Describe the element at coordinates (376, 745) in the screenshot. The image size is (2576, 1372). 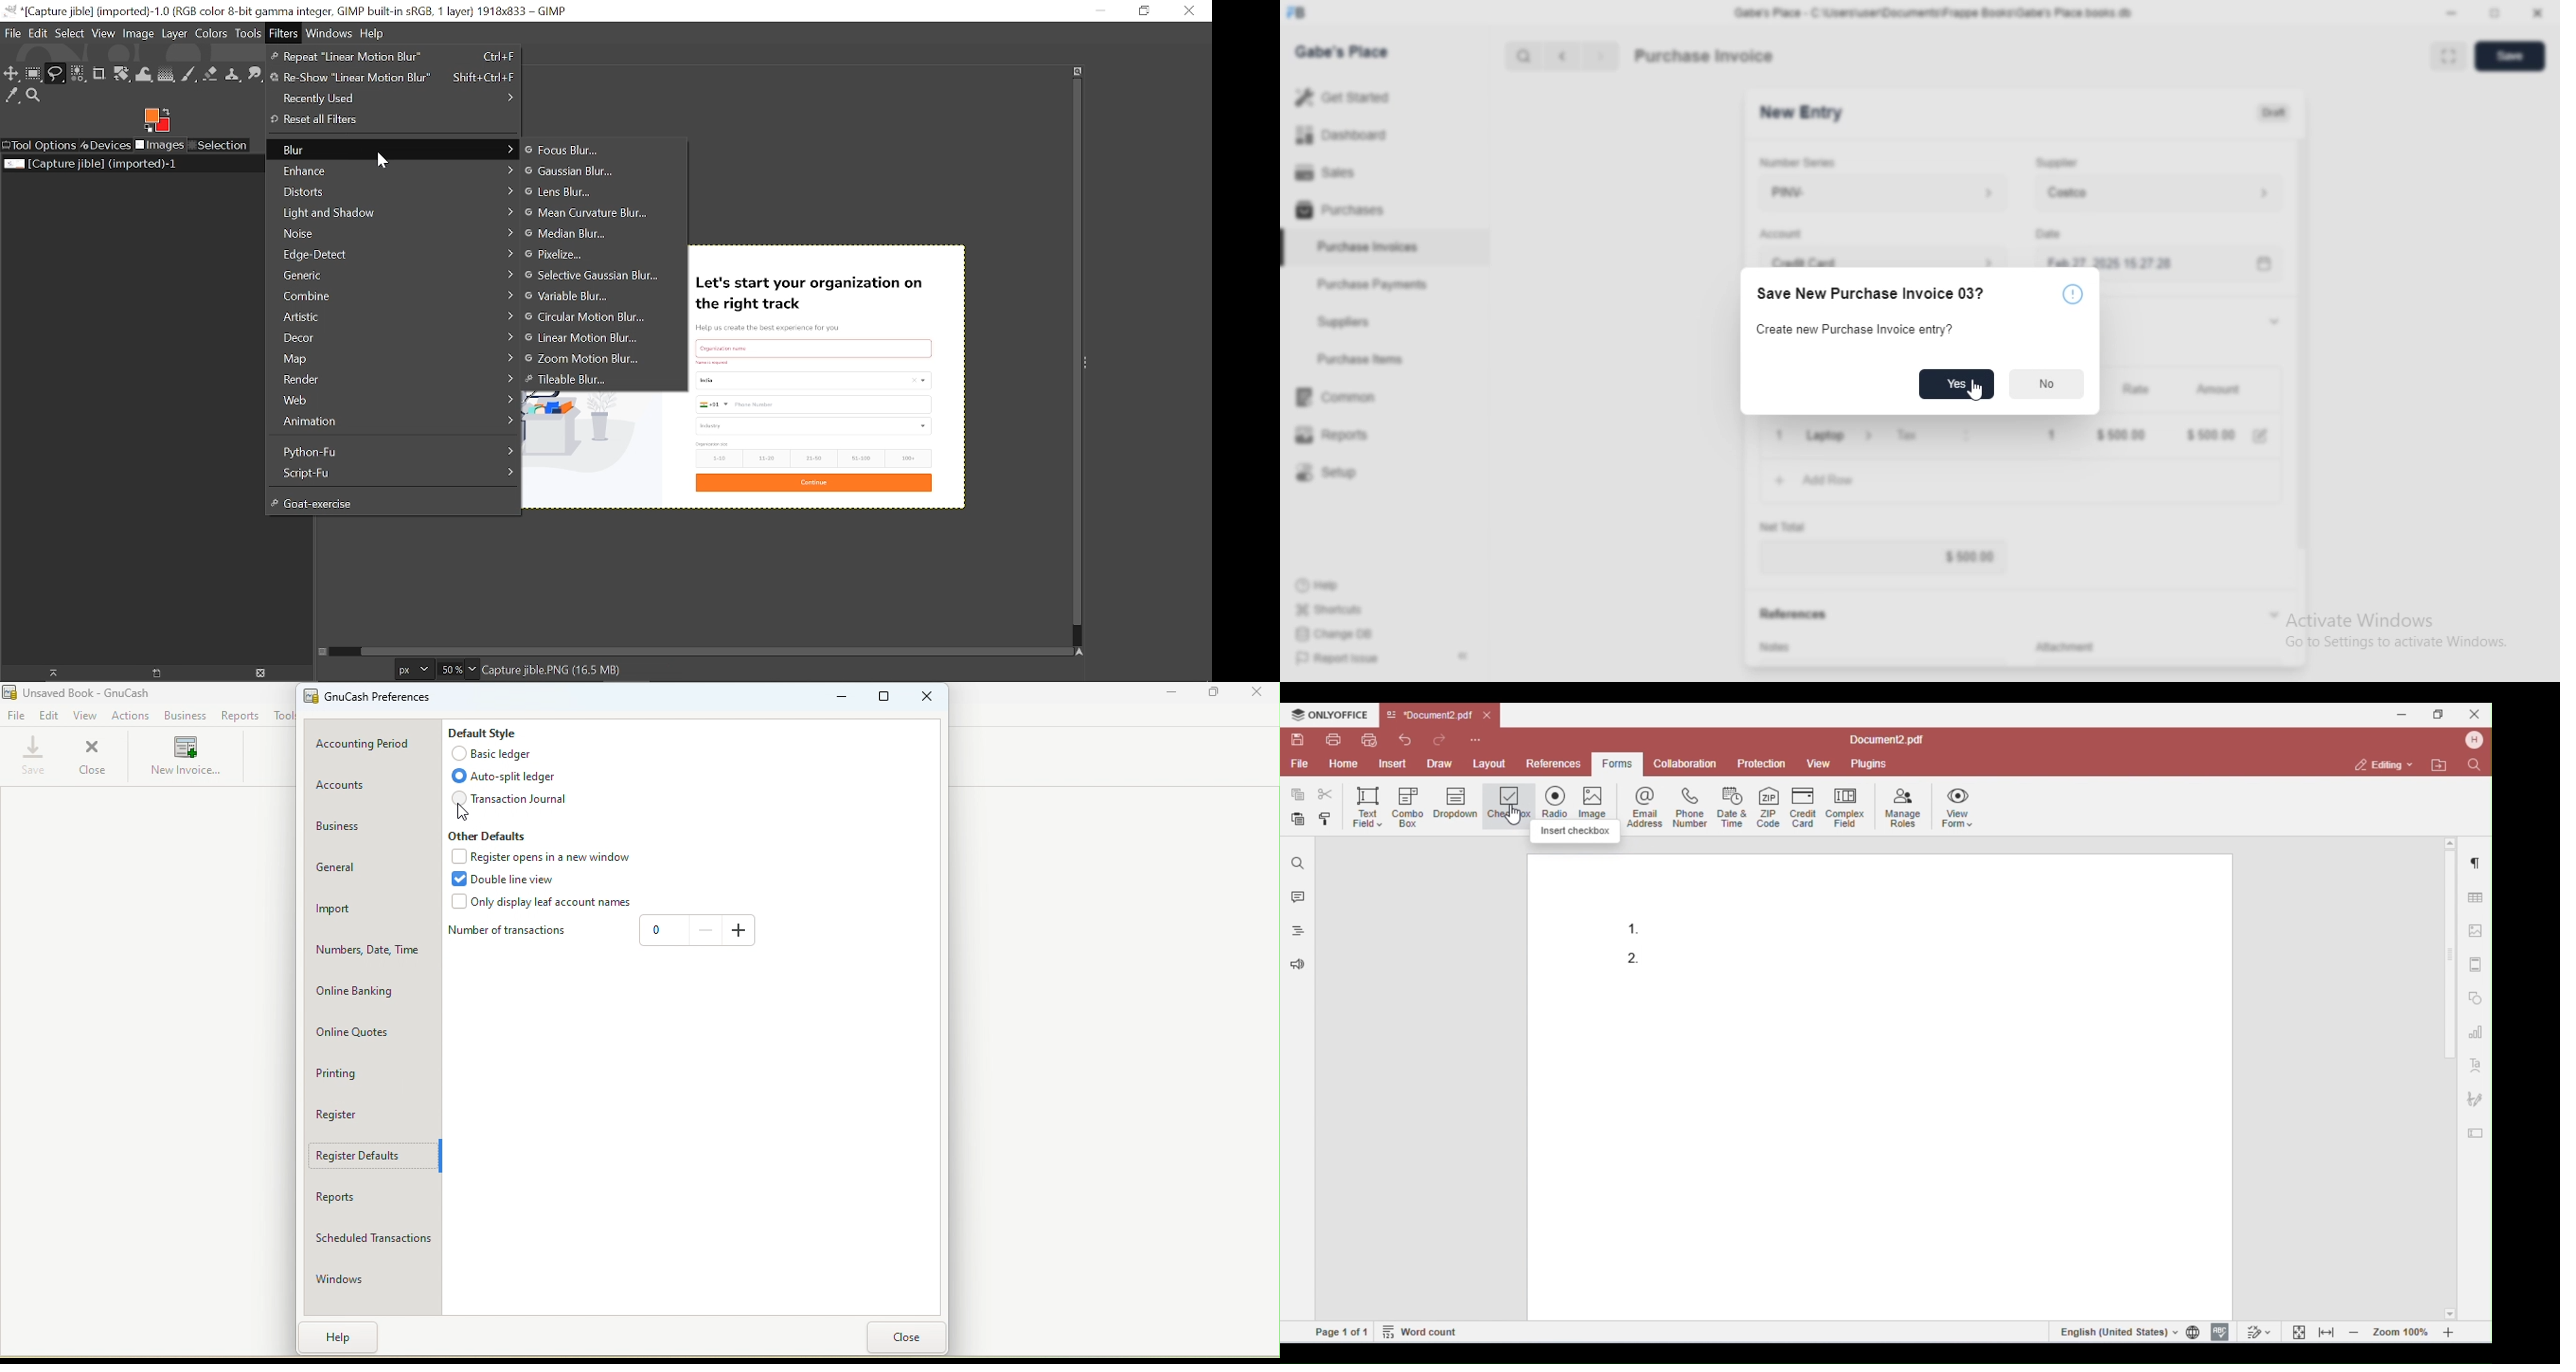
I see `Accounting period` at that location.